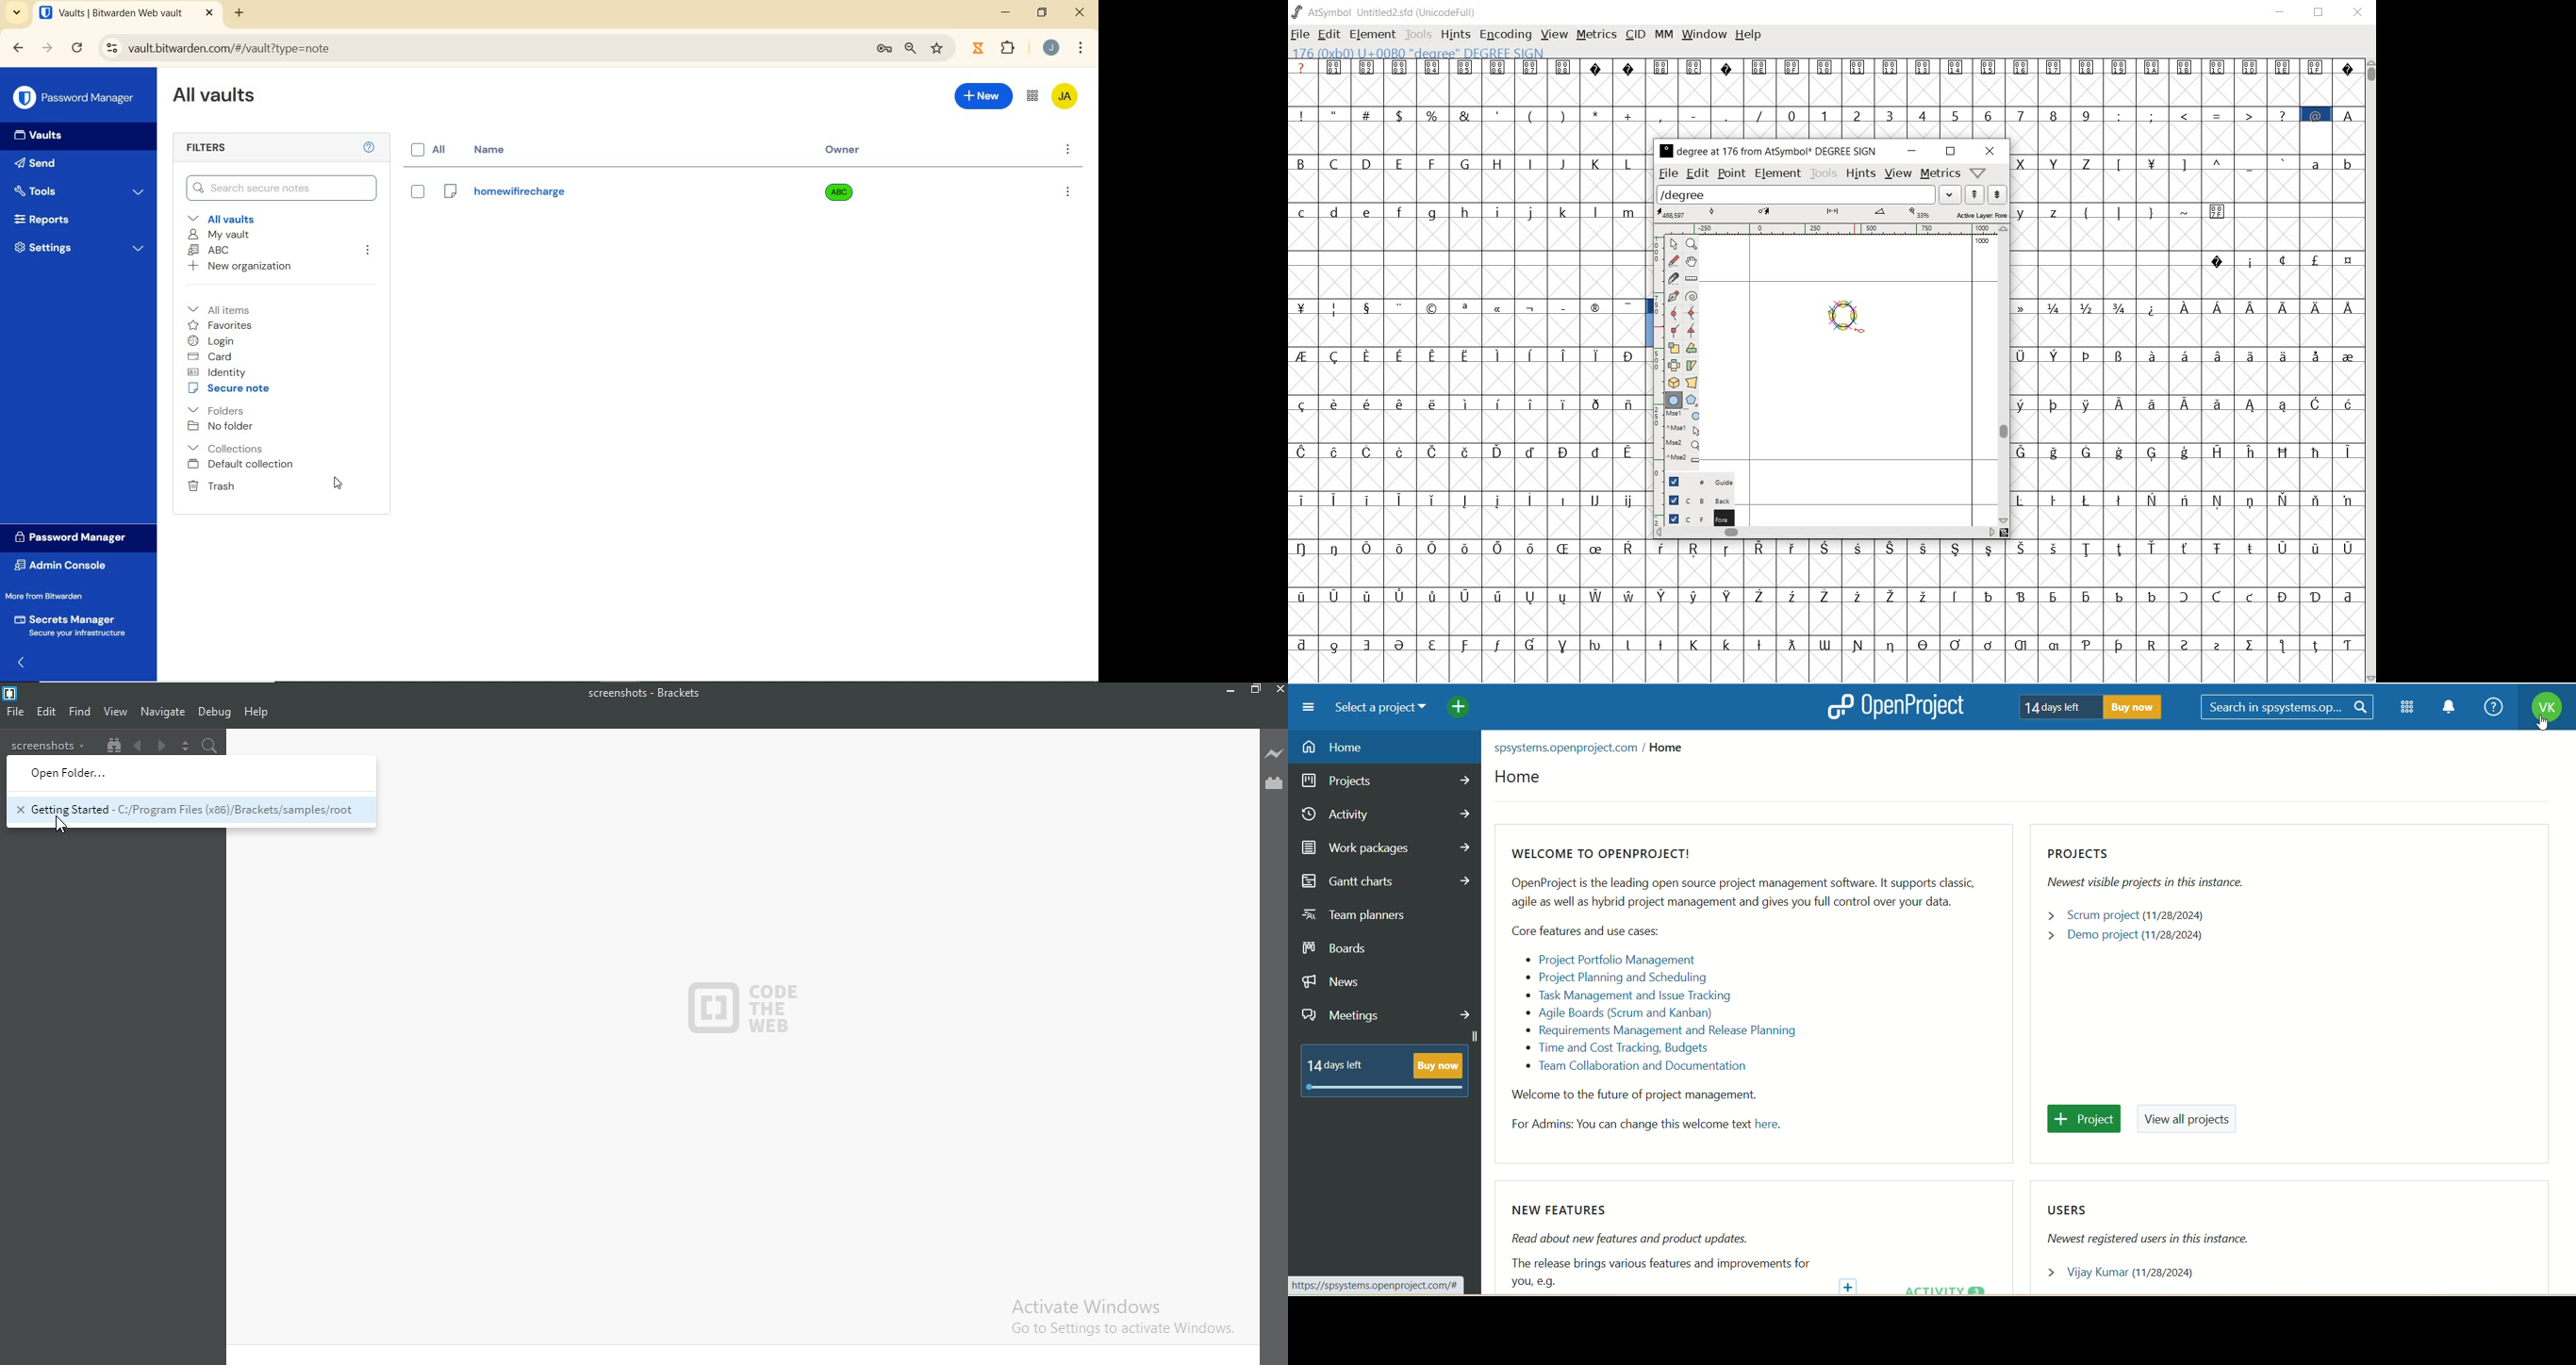 The image size is (2576, 1372). I want to click on customize Google chrome, so click(1081, 47).